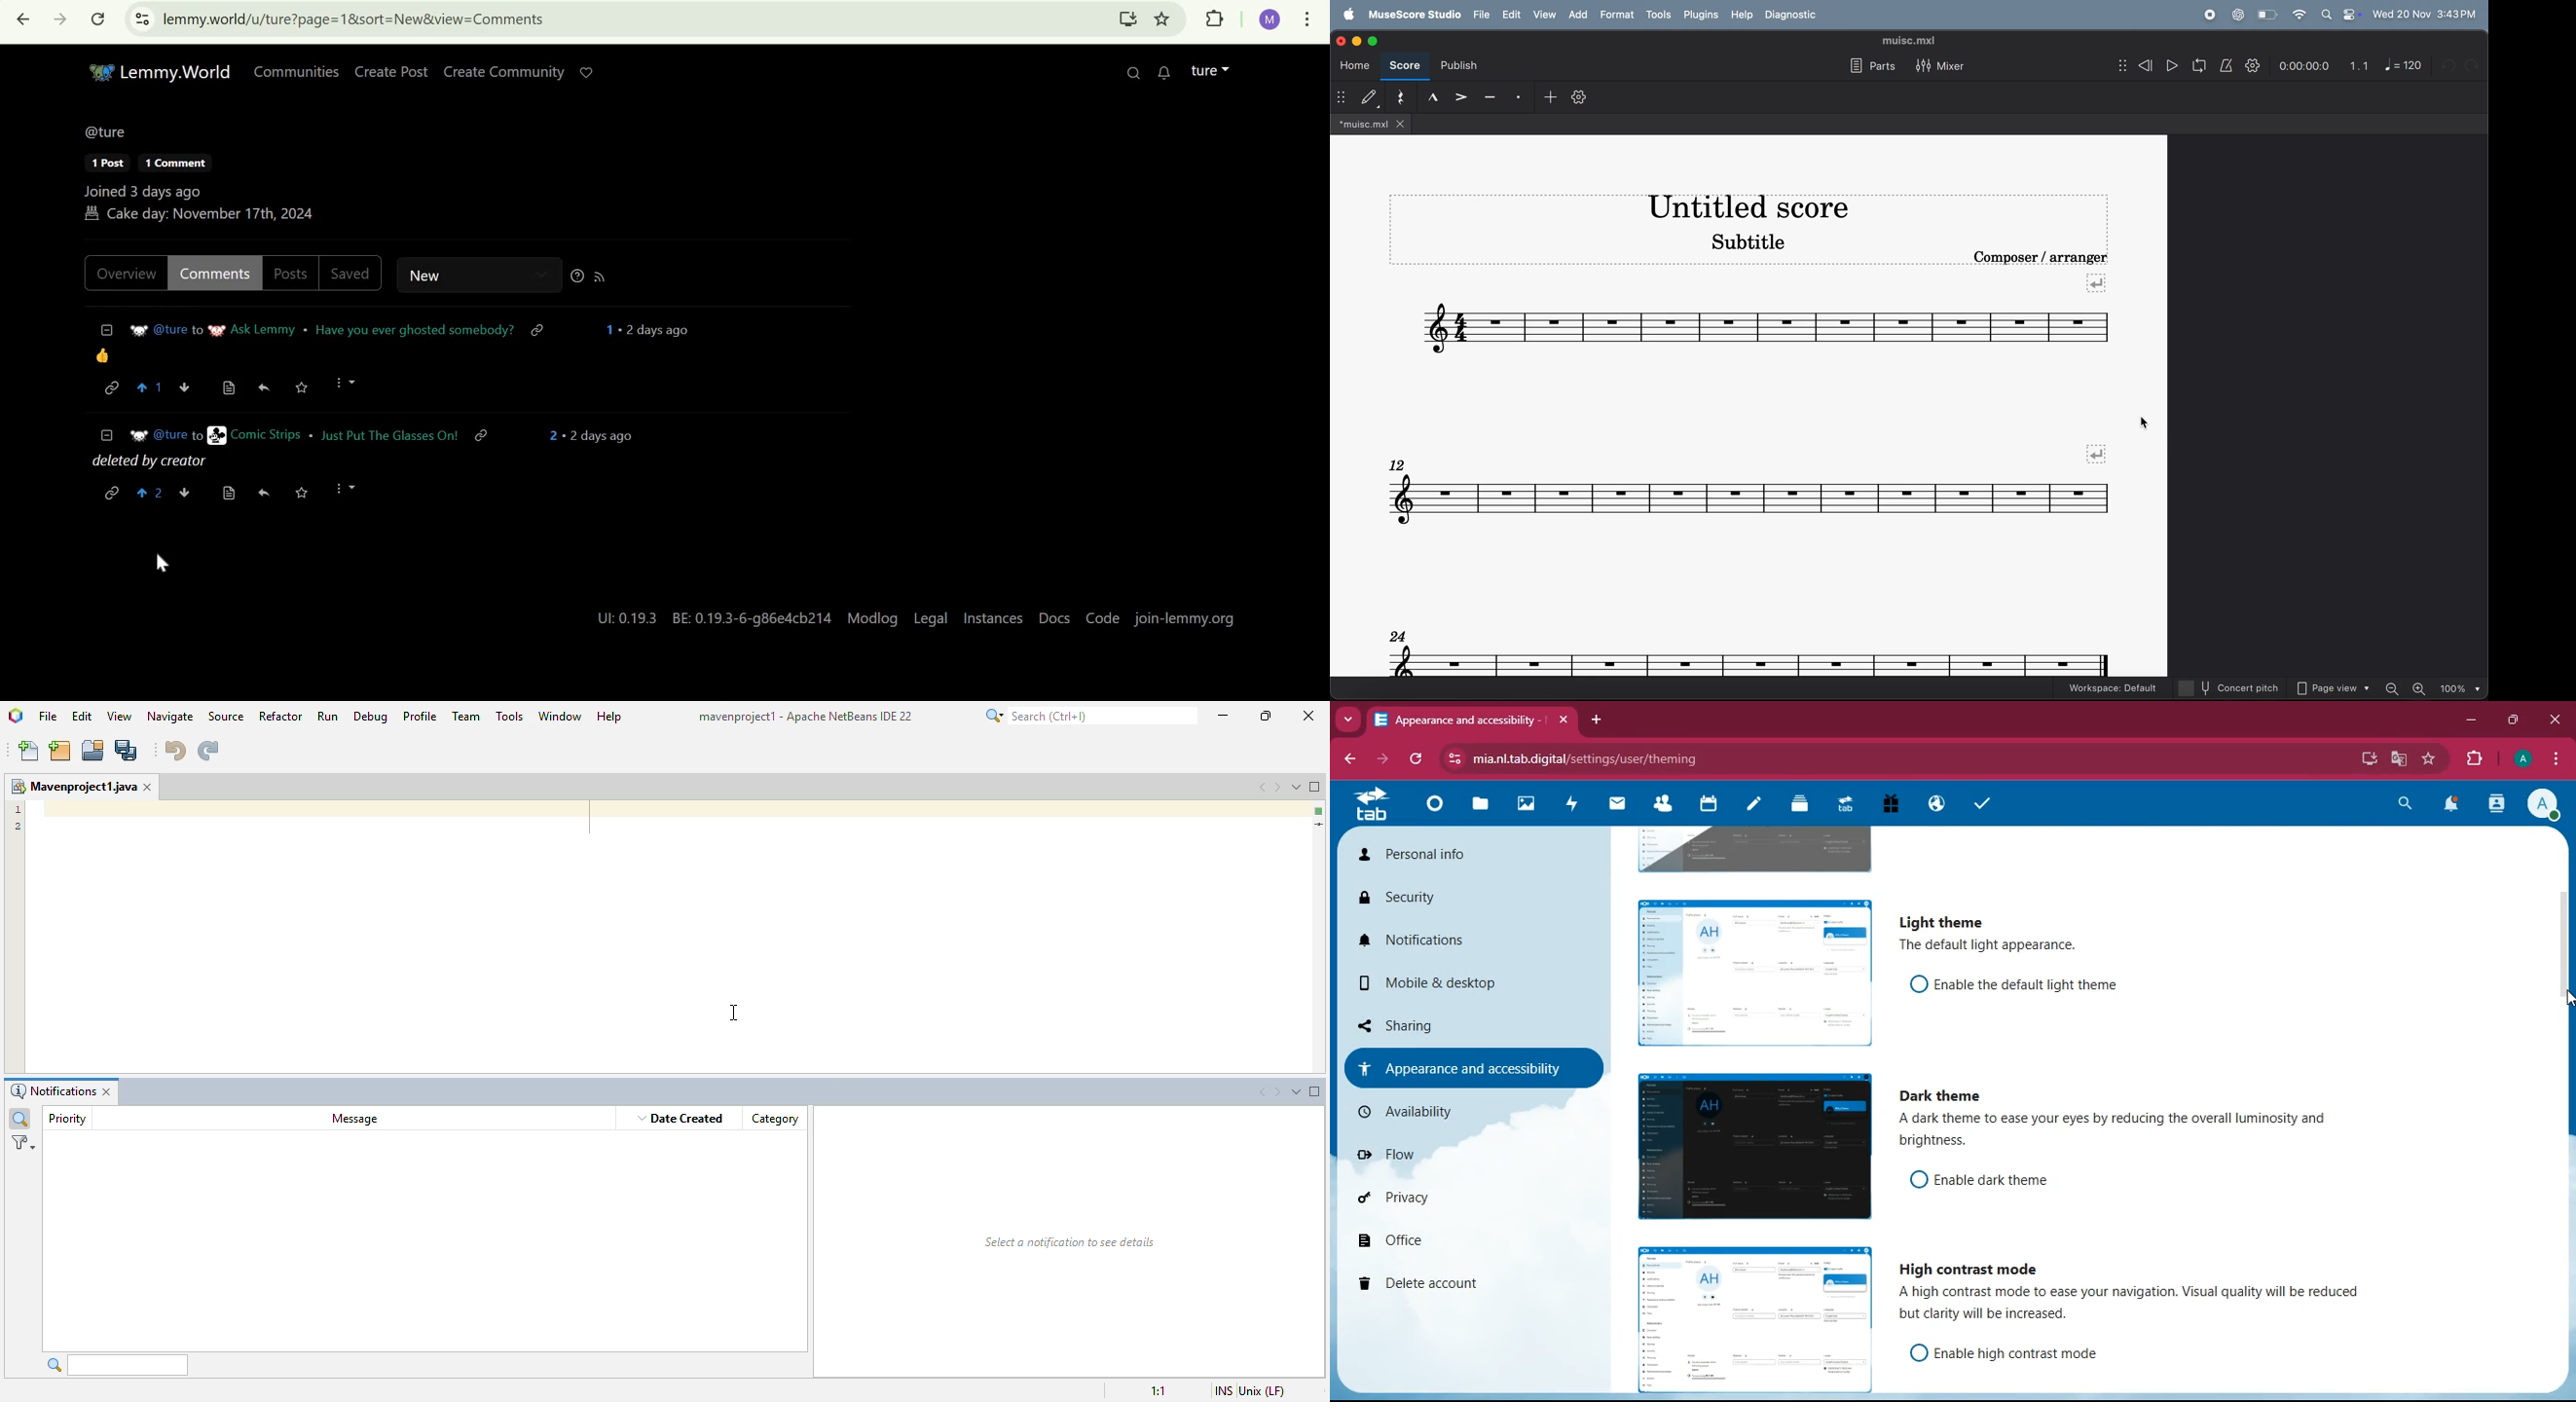 Image resolution: width=2576 pixels, height=1428 pixels. Describe the element at coordinates (654, 330) in the screenshot. I see `1 . 2 days go` at that location.